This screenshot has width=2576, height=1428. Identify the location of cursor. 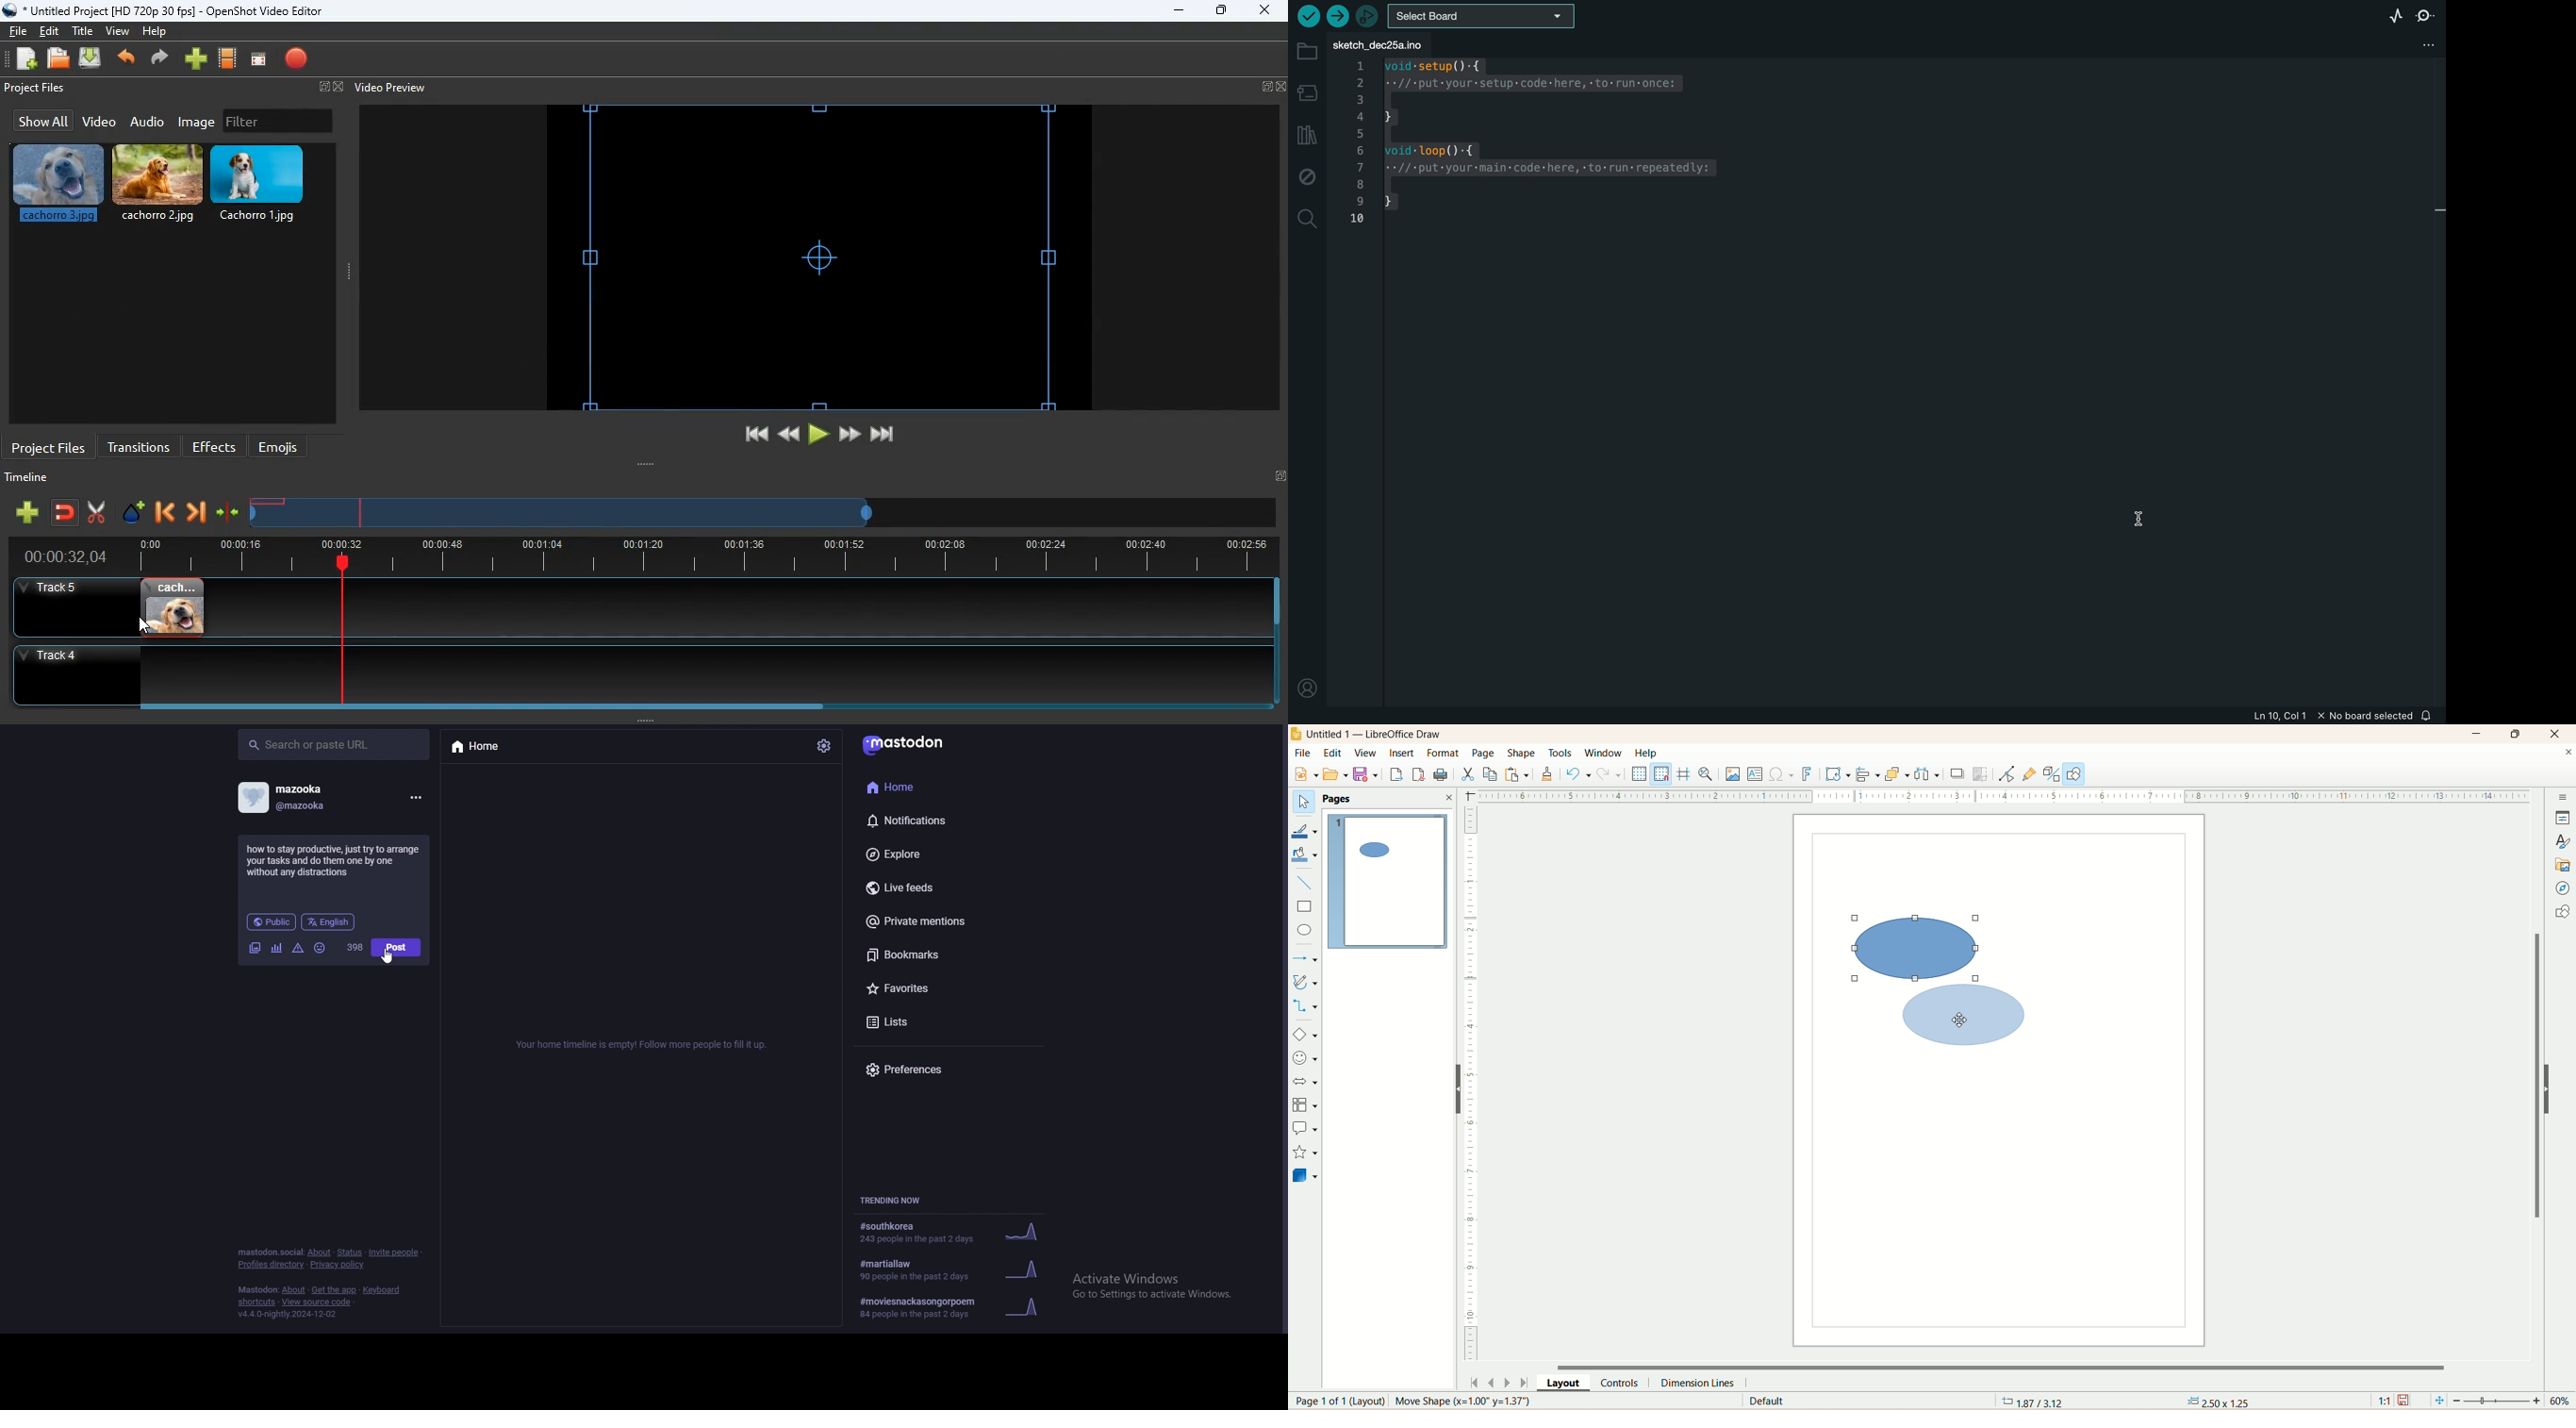
(387, 956).